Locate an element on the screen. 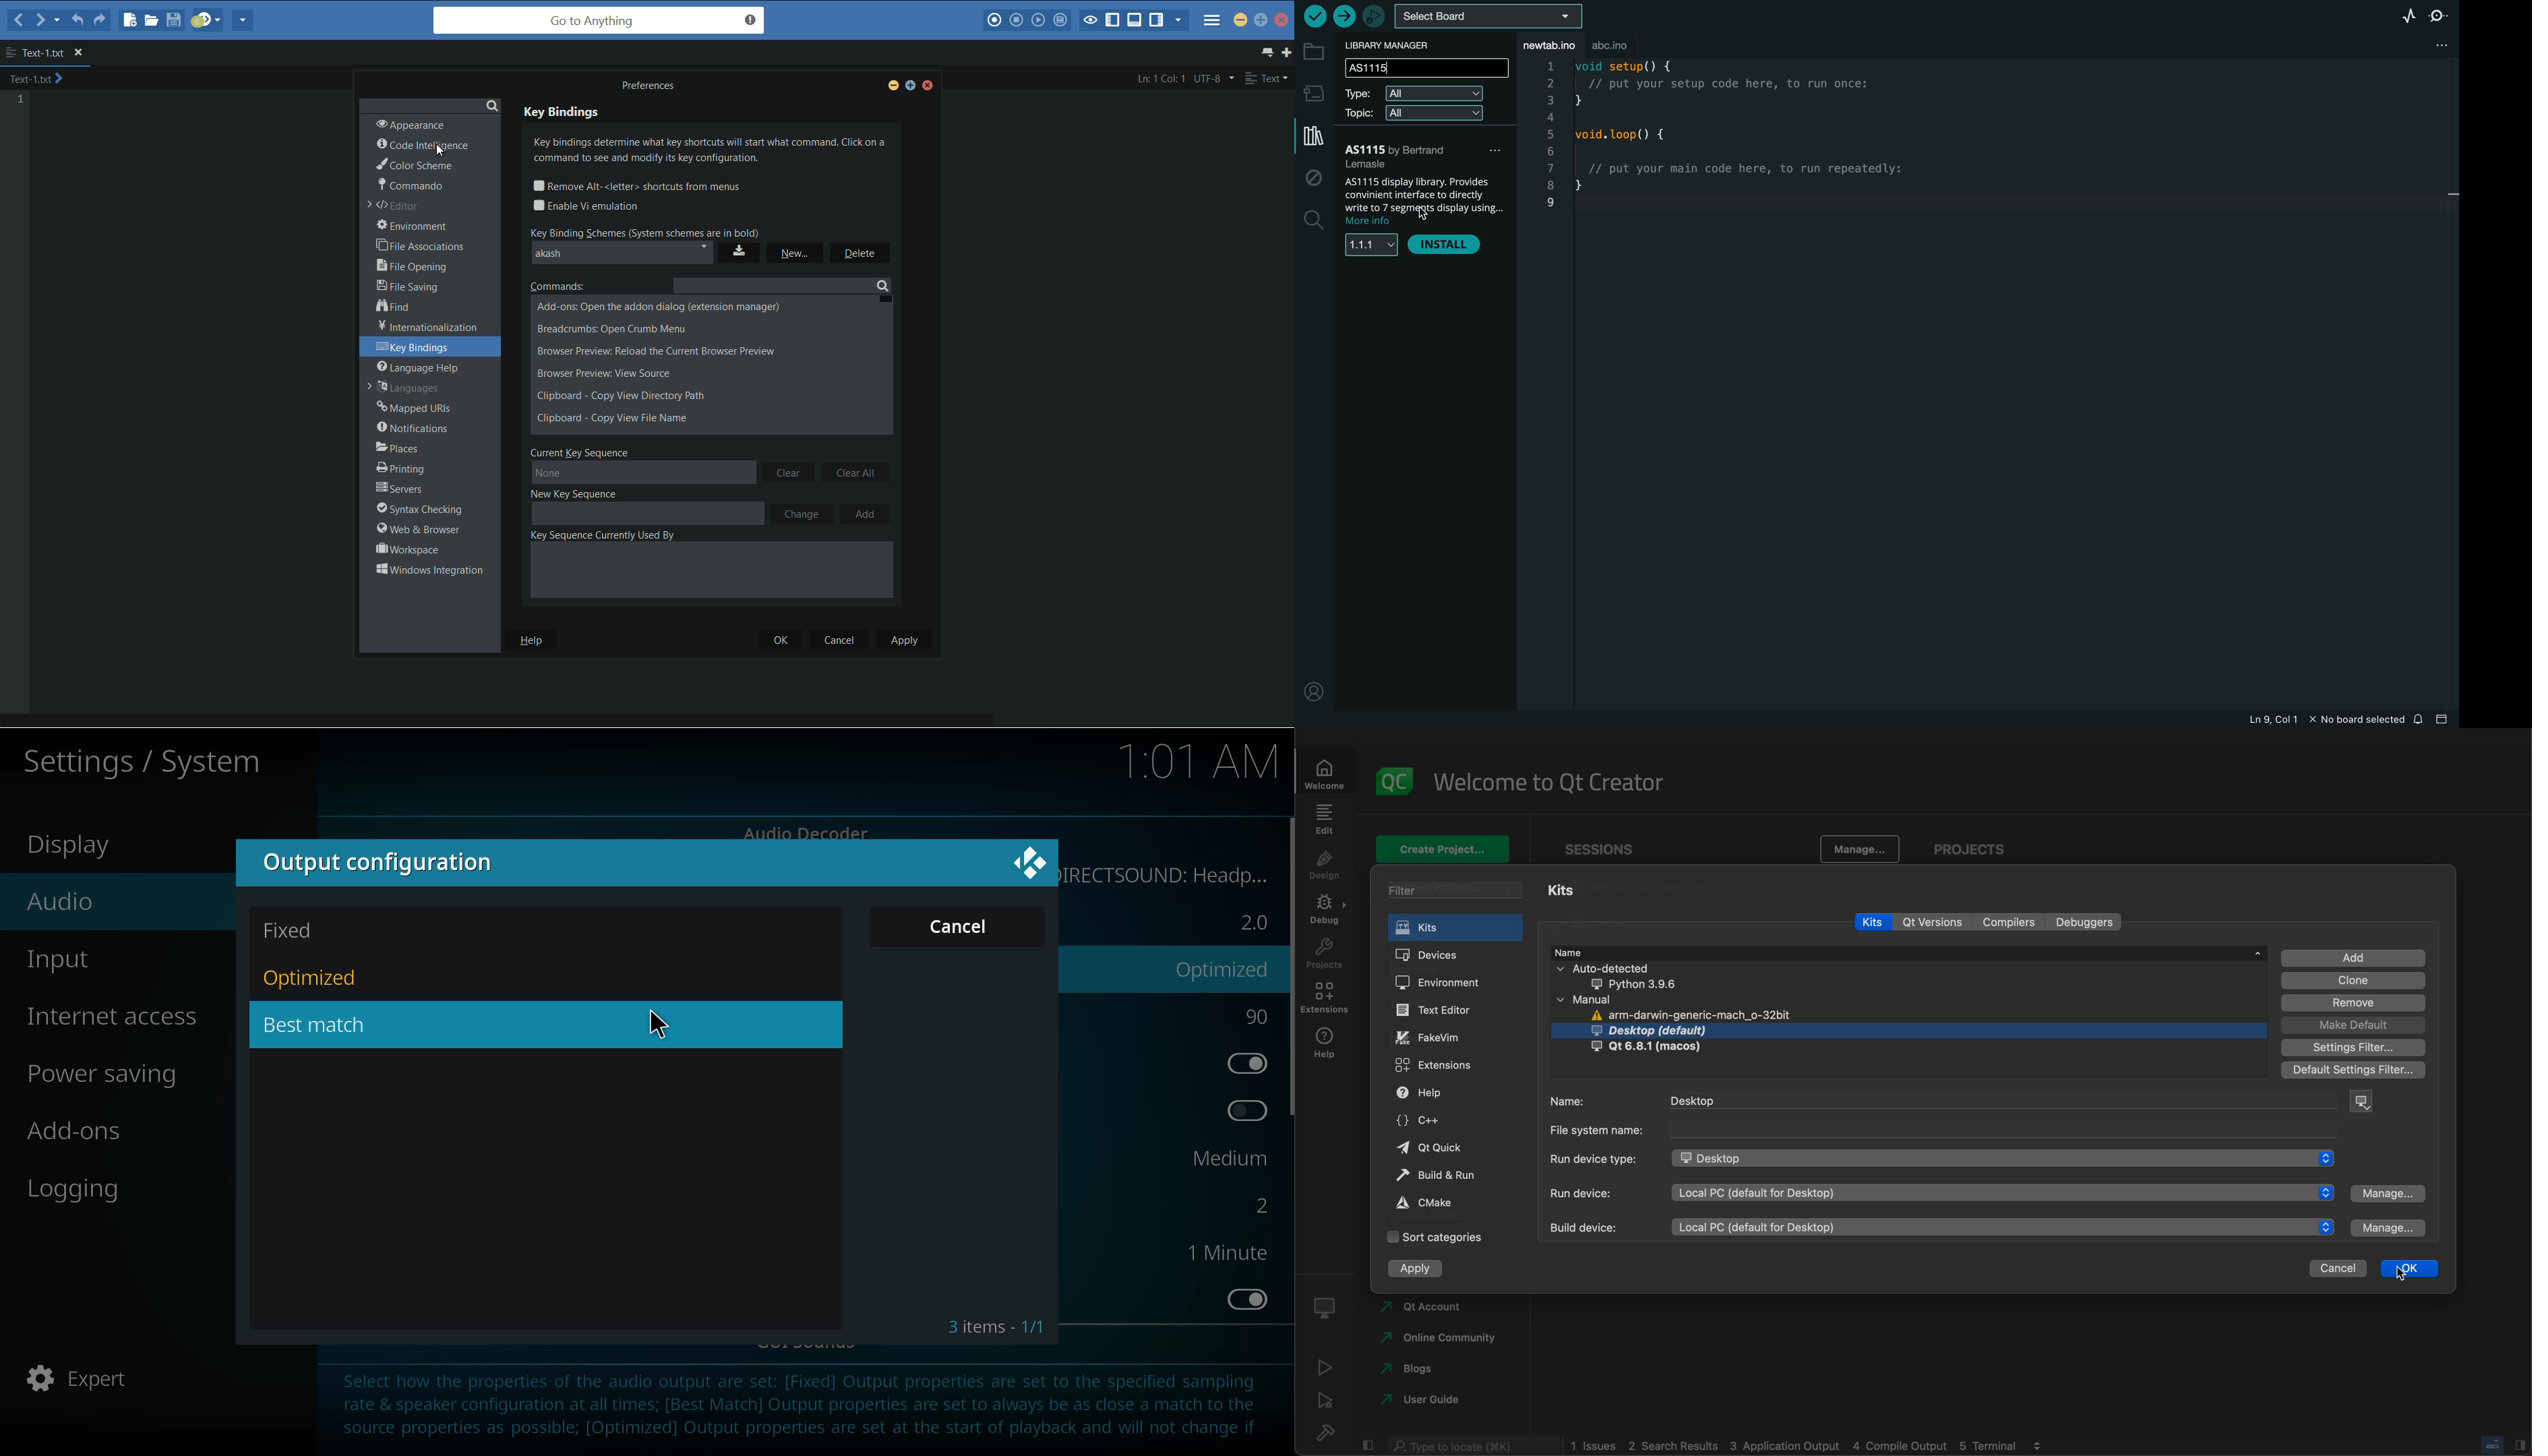 This screenshot has width=2548, height=1456. internet access is located at coordinates (109, 1014).